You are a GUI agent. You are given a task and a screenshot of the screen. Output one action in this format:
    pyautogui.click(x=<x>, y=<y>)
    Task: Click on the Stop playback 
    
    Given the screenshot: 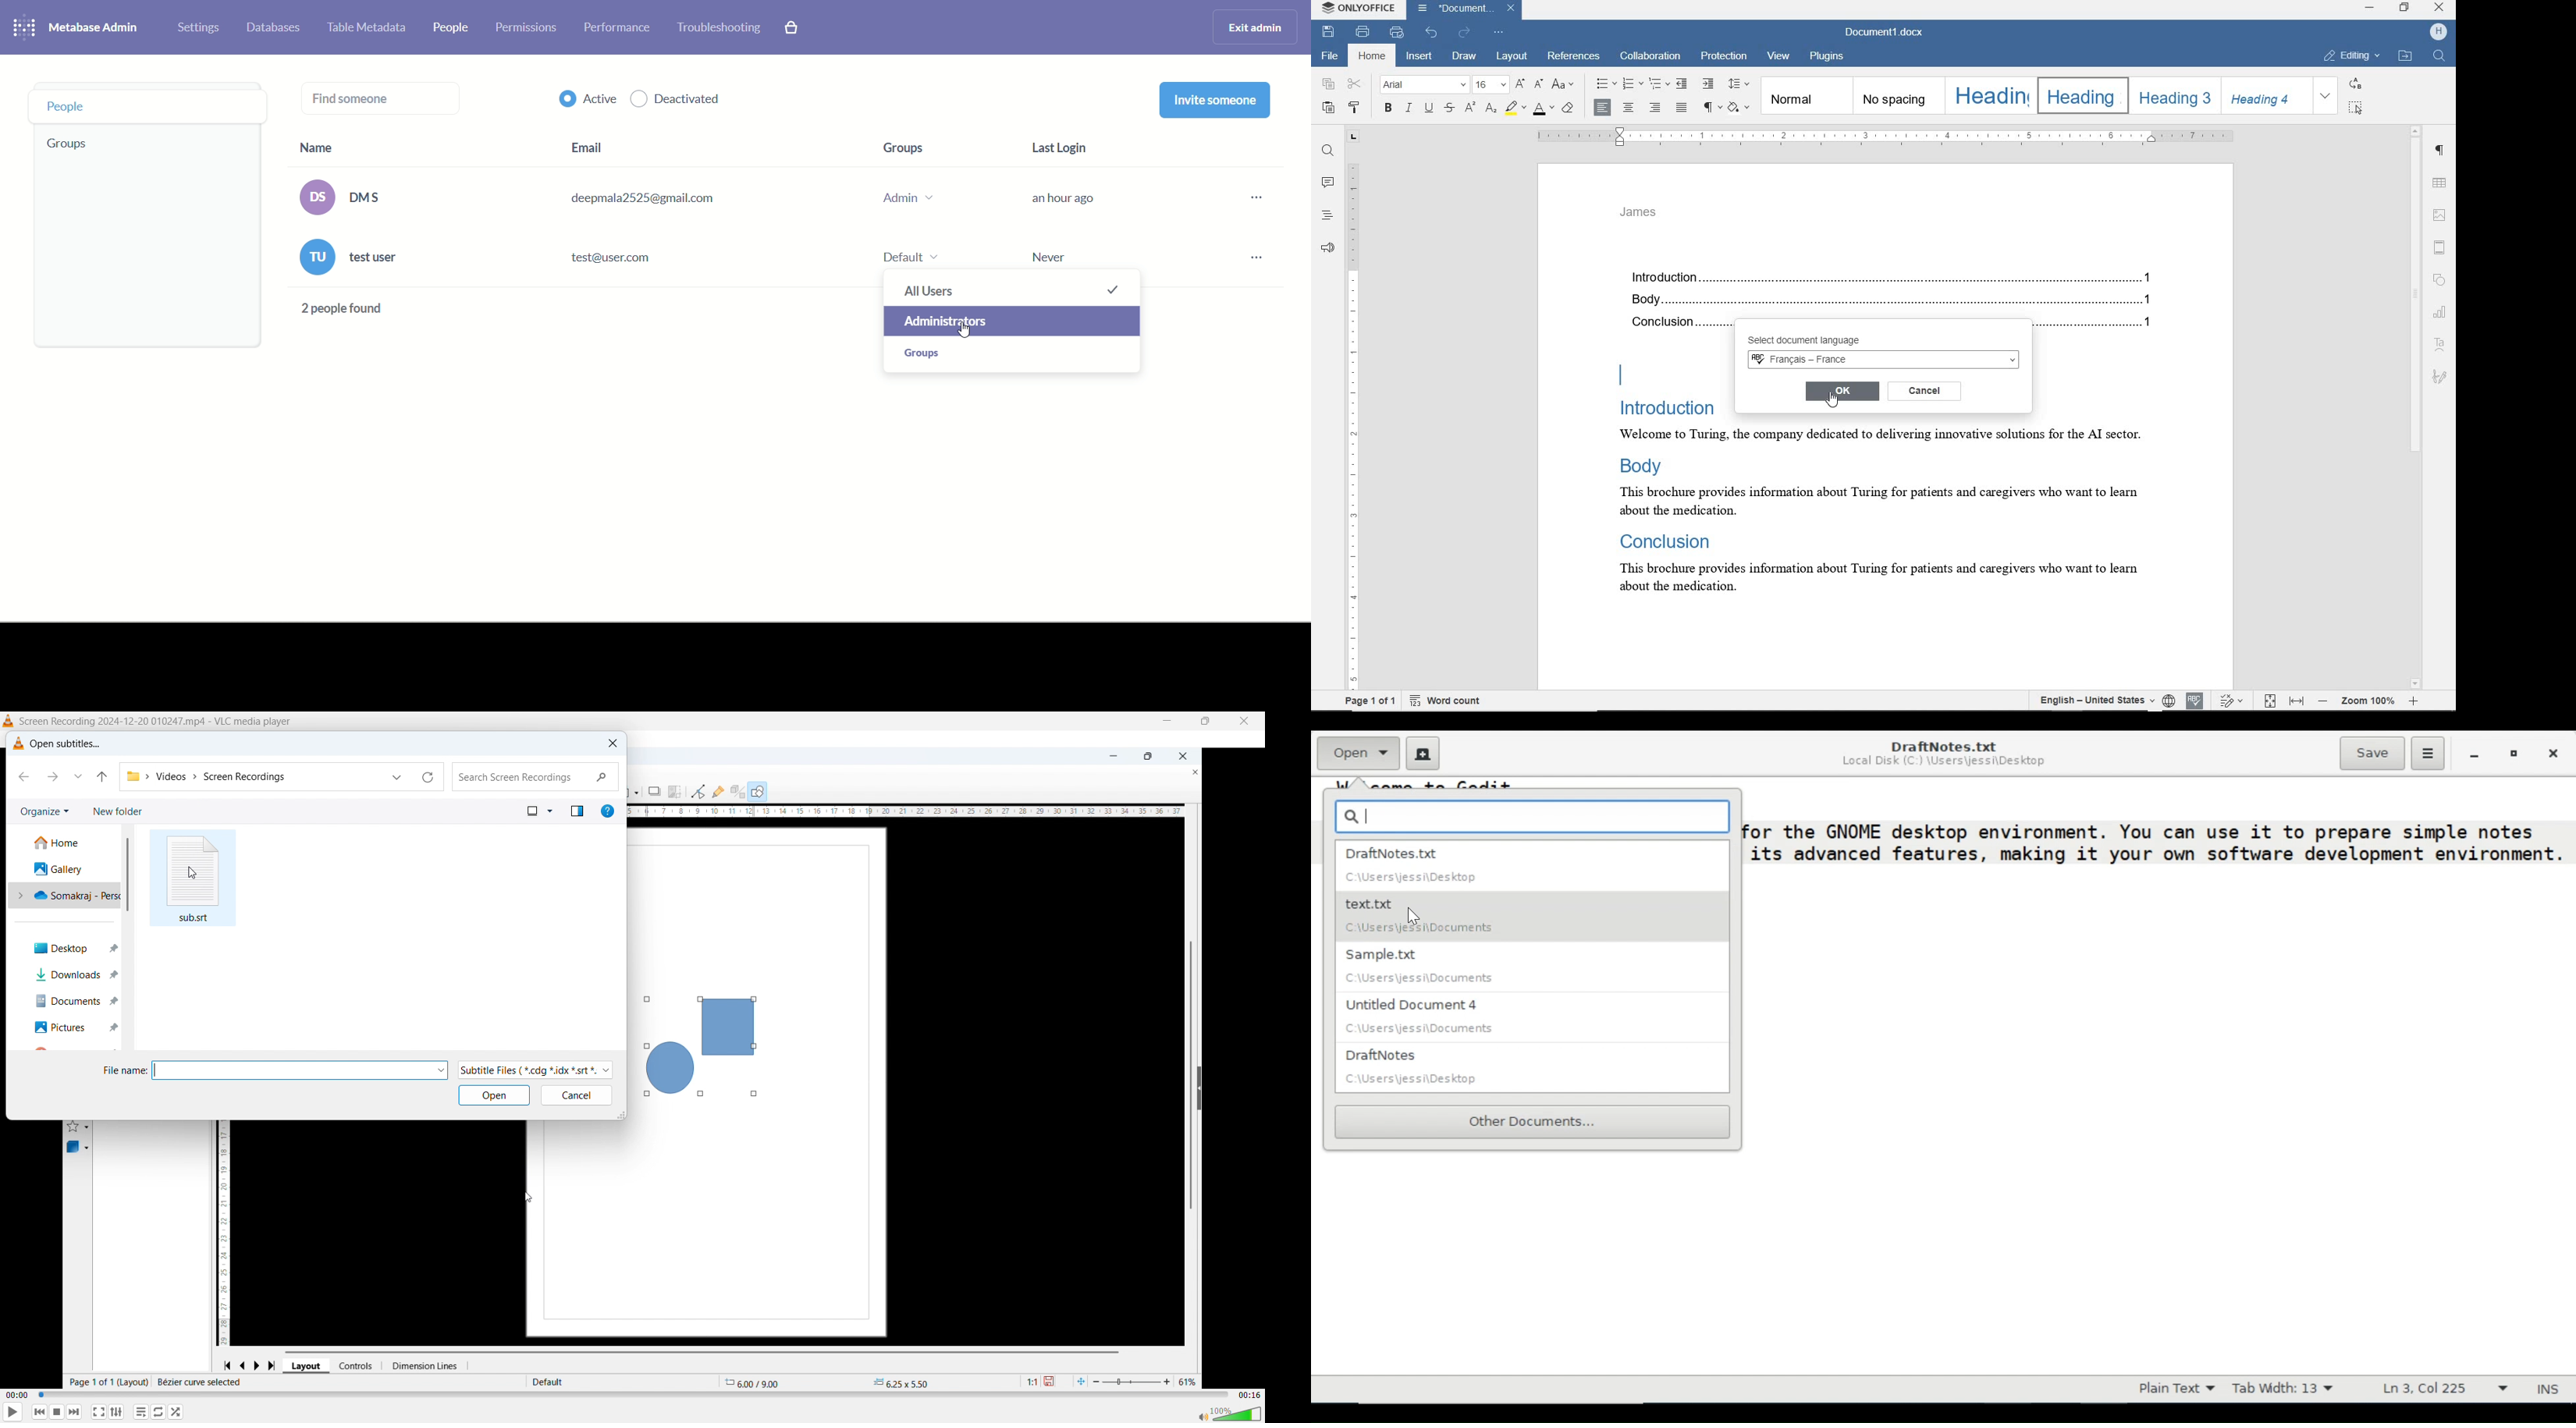 What is the action you would take?
    pyautogui.click(x=58, y=1412)
    